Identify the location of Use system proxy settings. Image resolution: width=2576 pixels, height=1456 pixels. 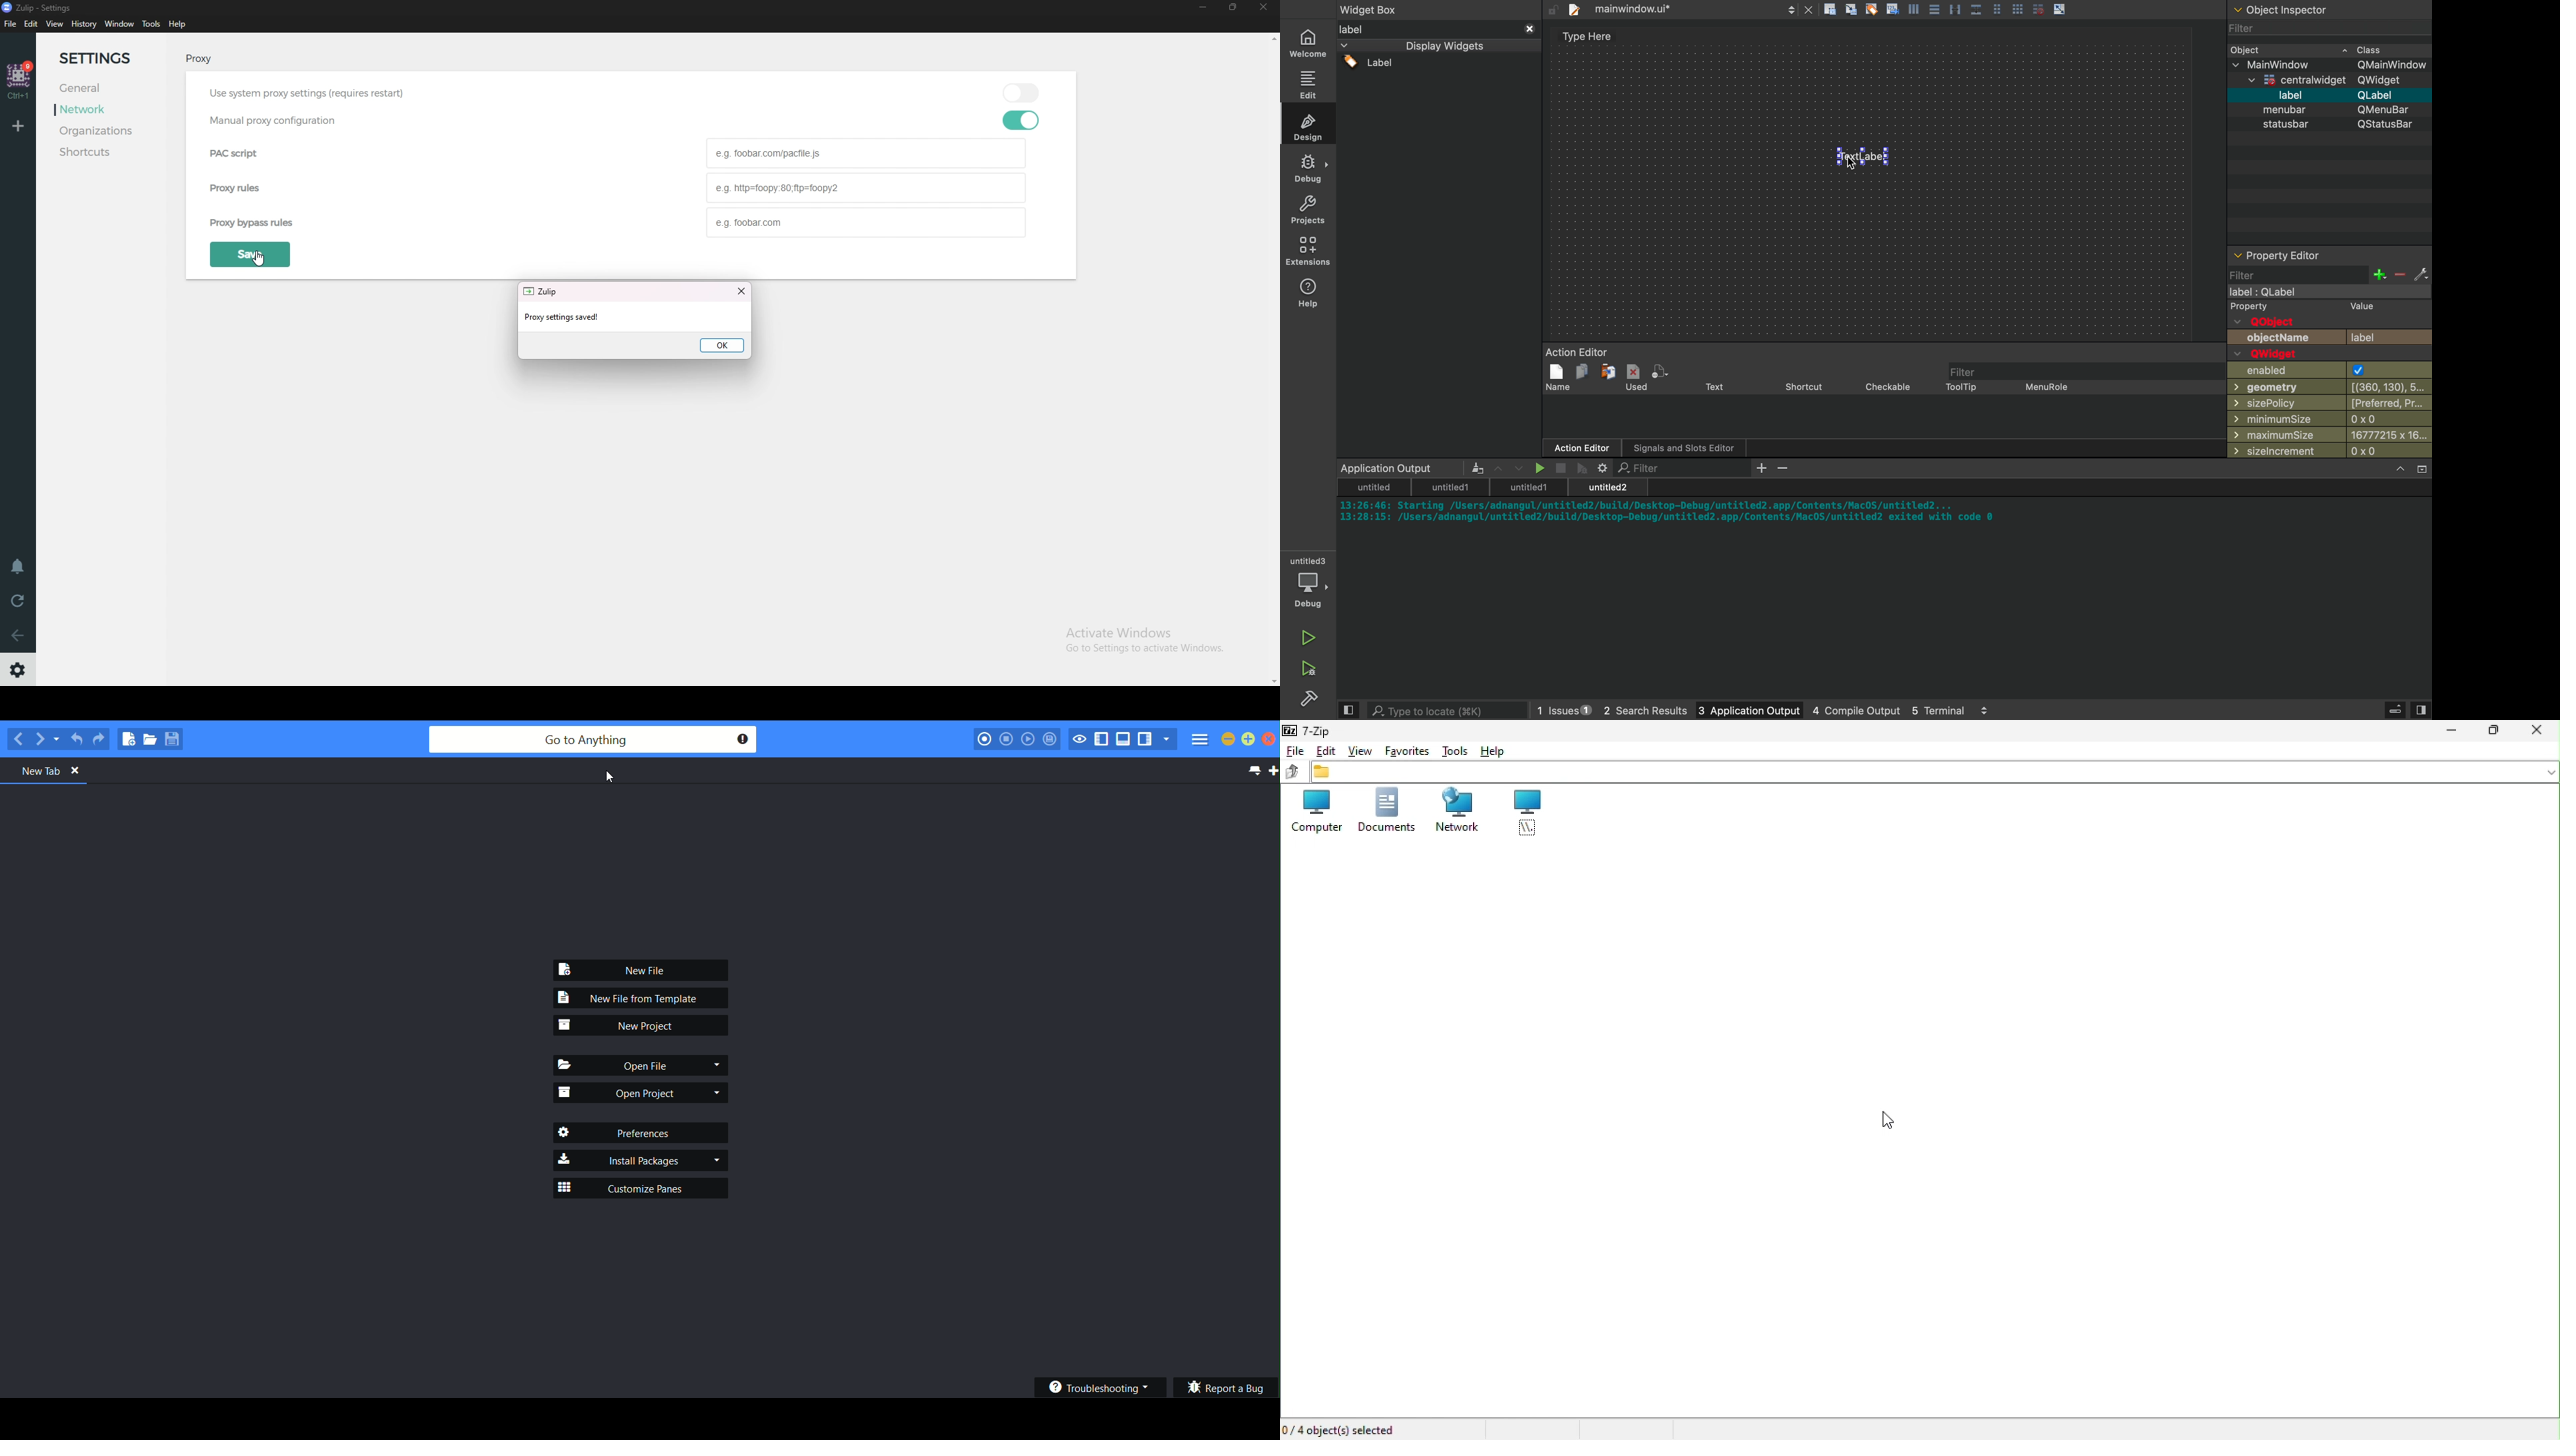
(327, 92).